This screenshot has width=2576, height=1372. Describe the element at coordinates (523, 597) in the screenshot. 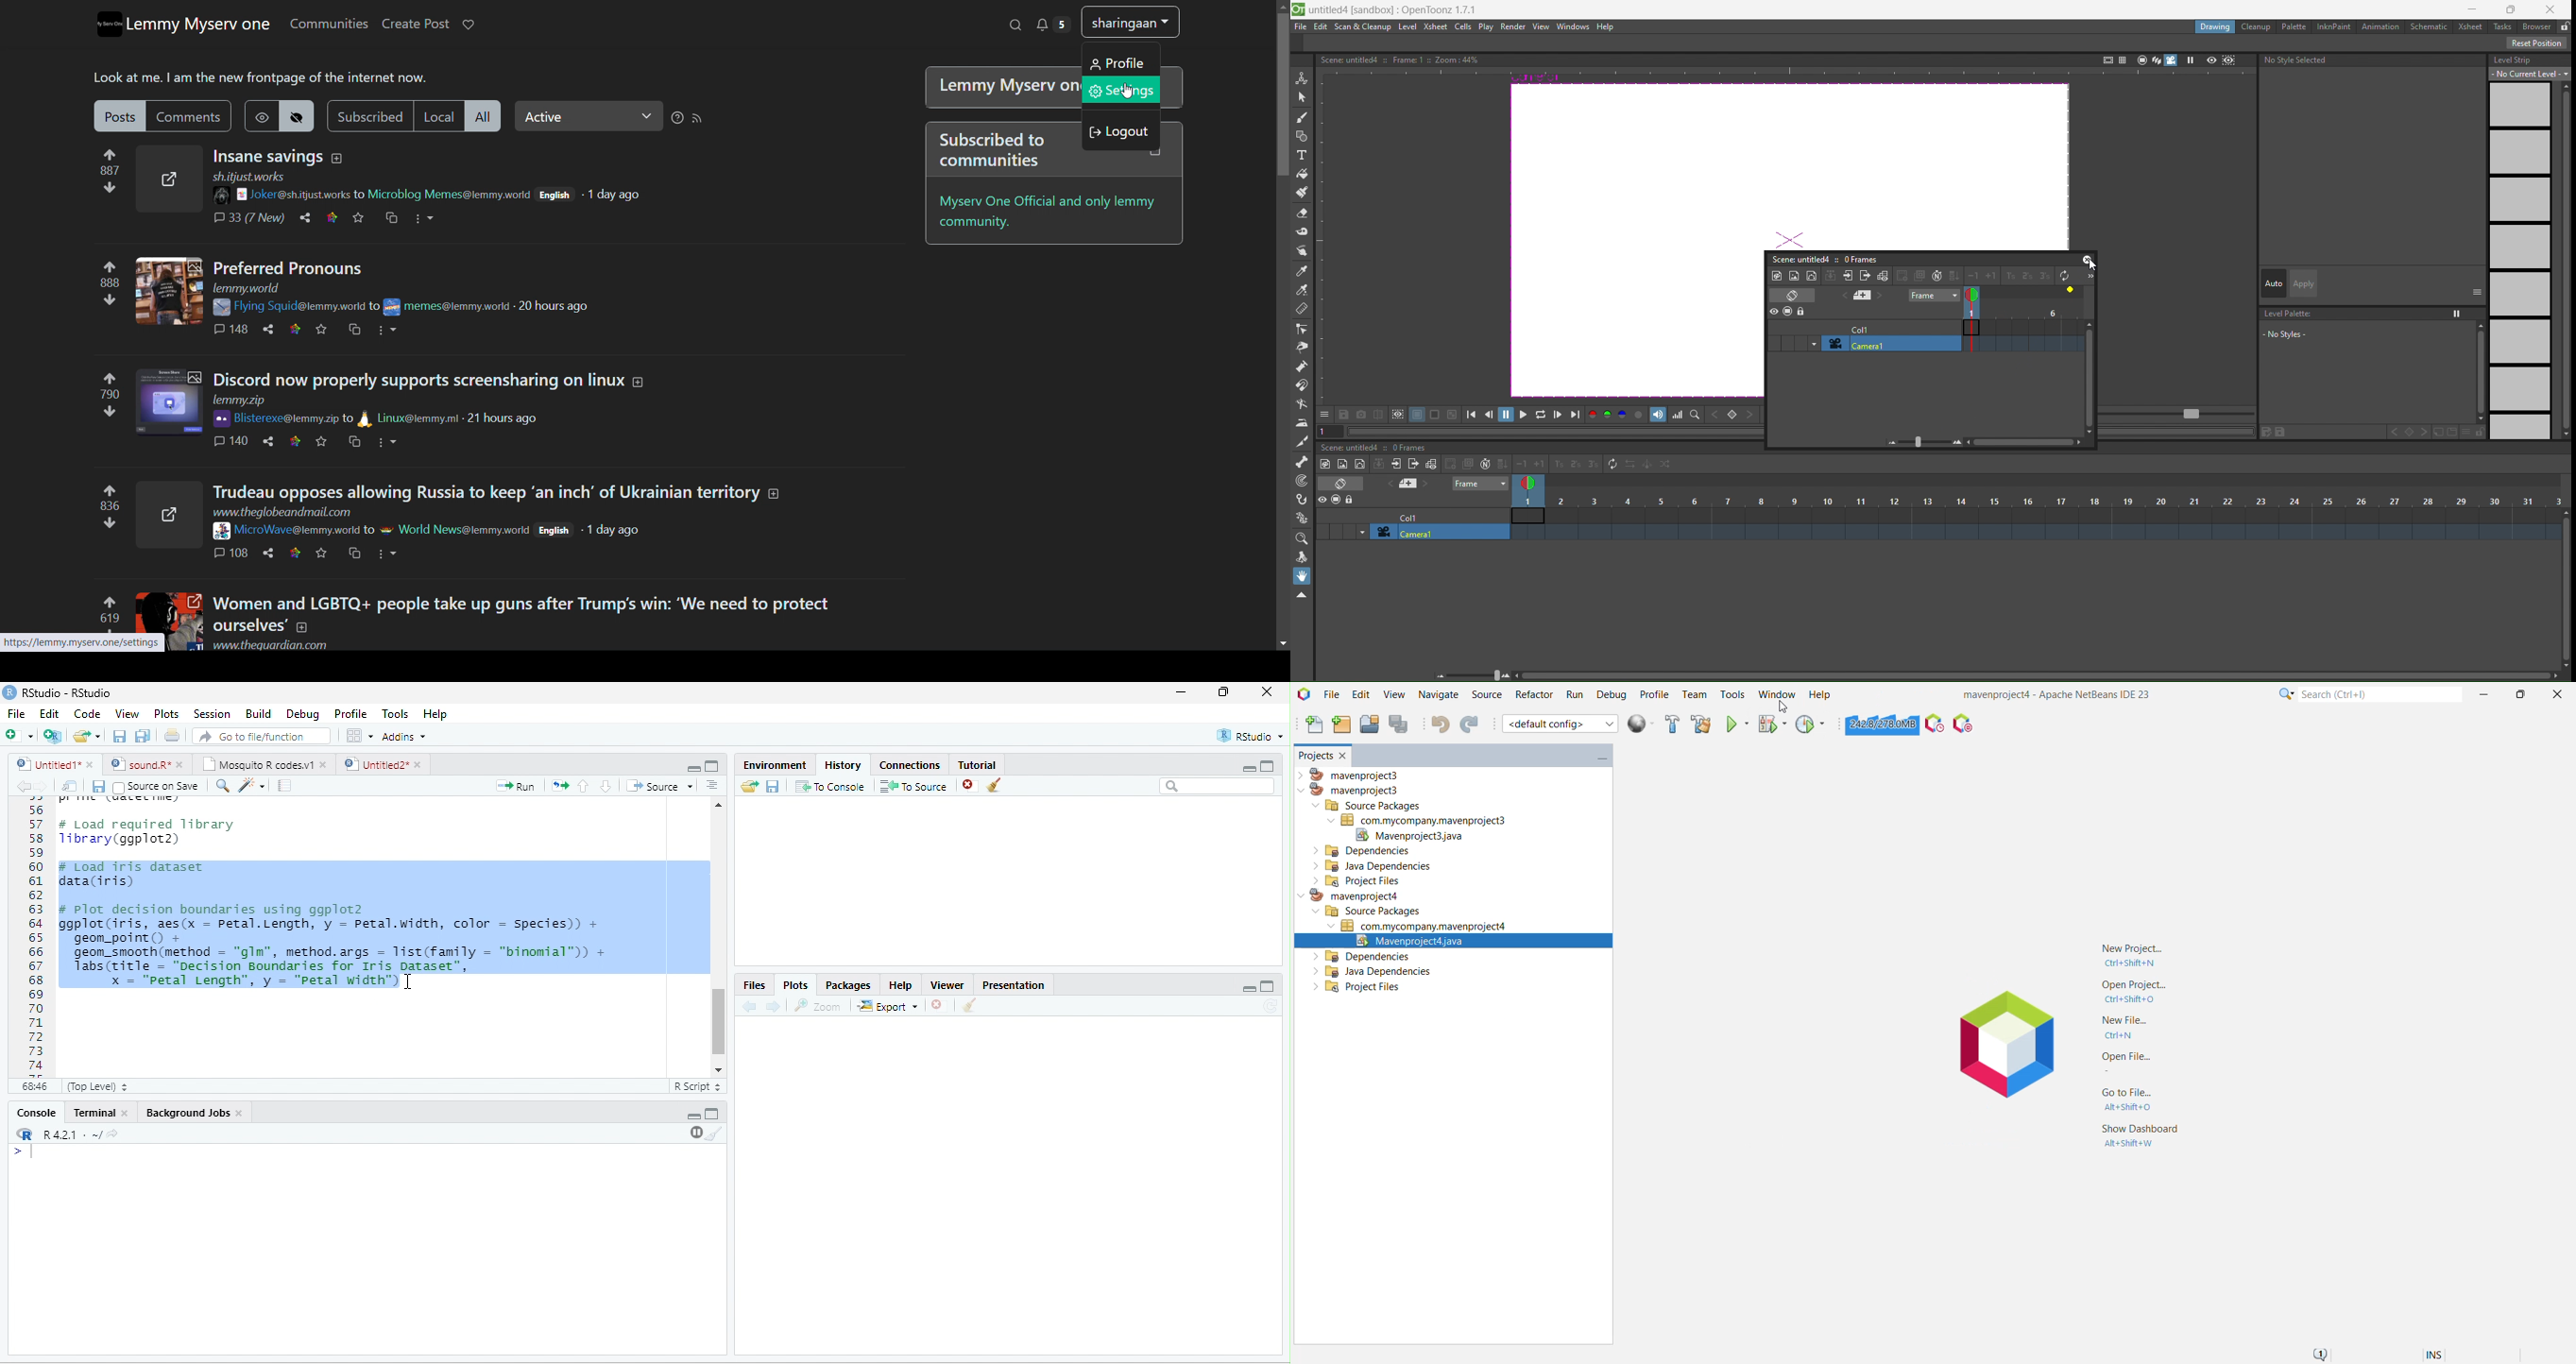

I see `Women and LGBTQ+ people take up guns after Trump's win: ‘We need to protect` at that location.